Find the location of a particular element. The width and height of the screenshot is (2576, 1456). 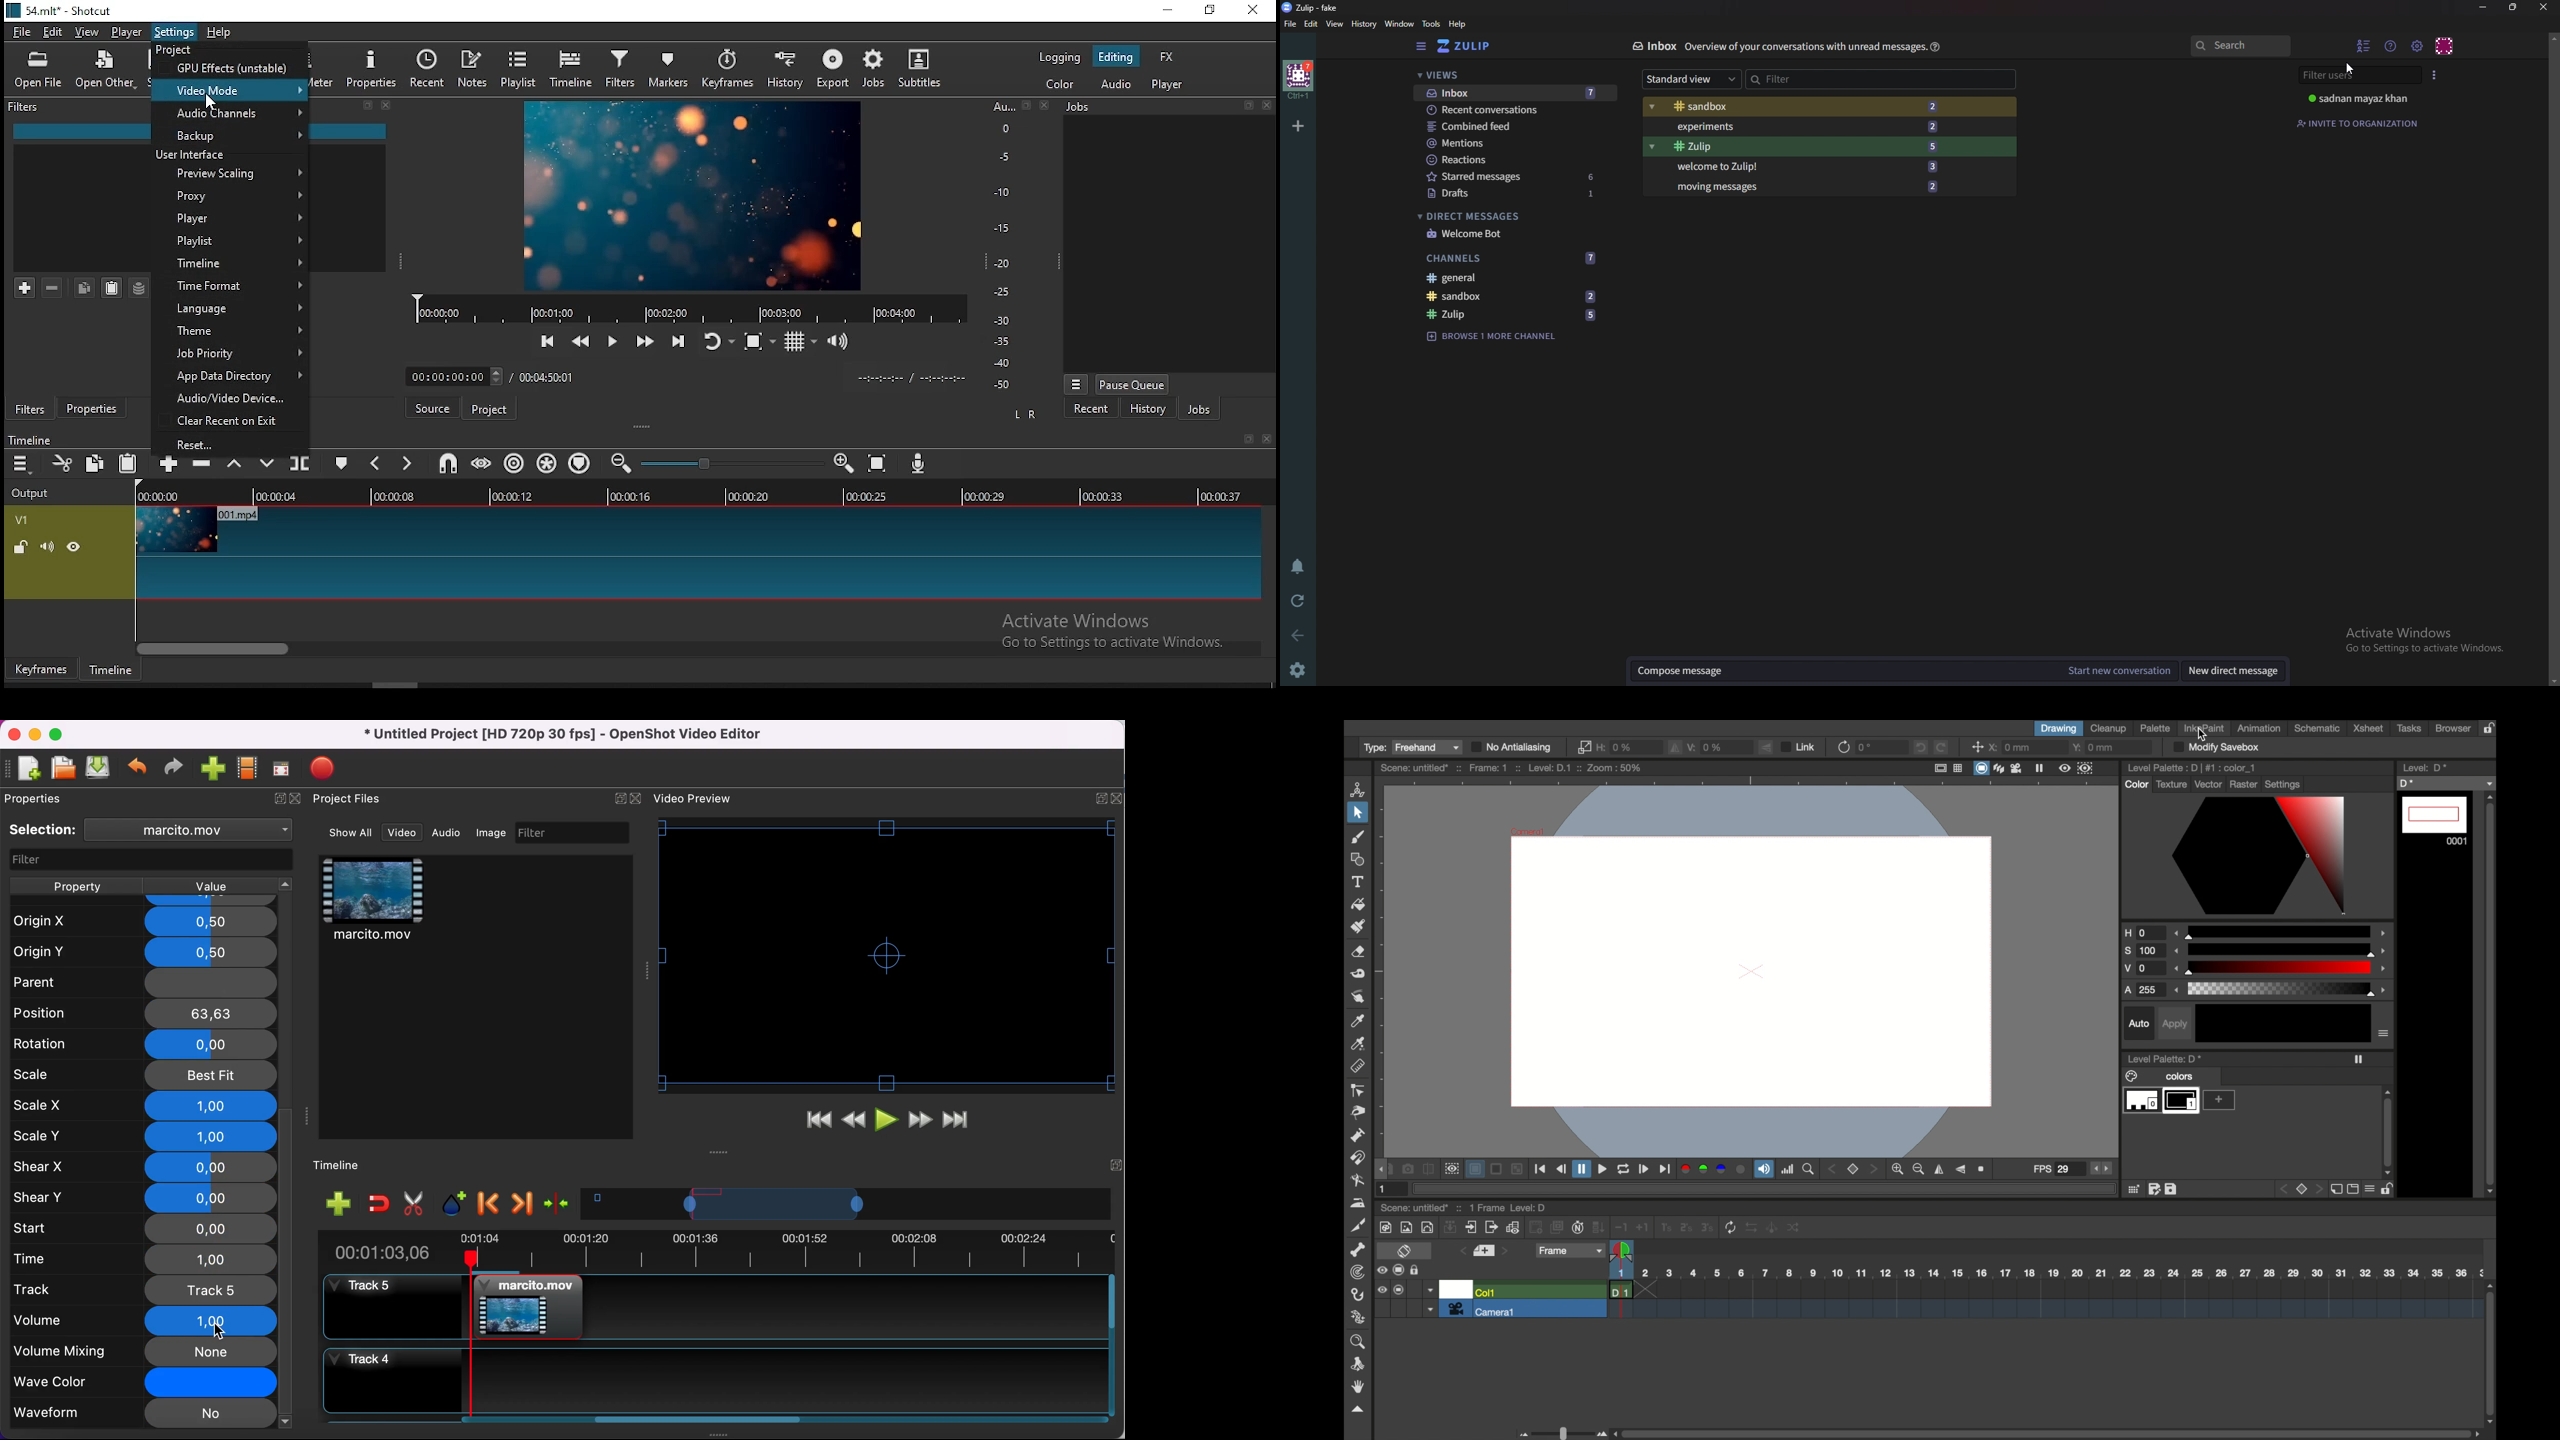

player is located at coordinates (128, 33).